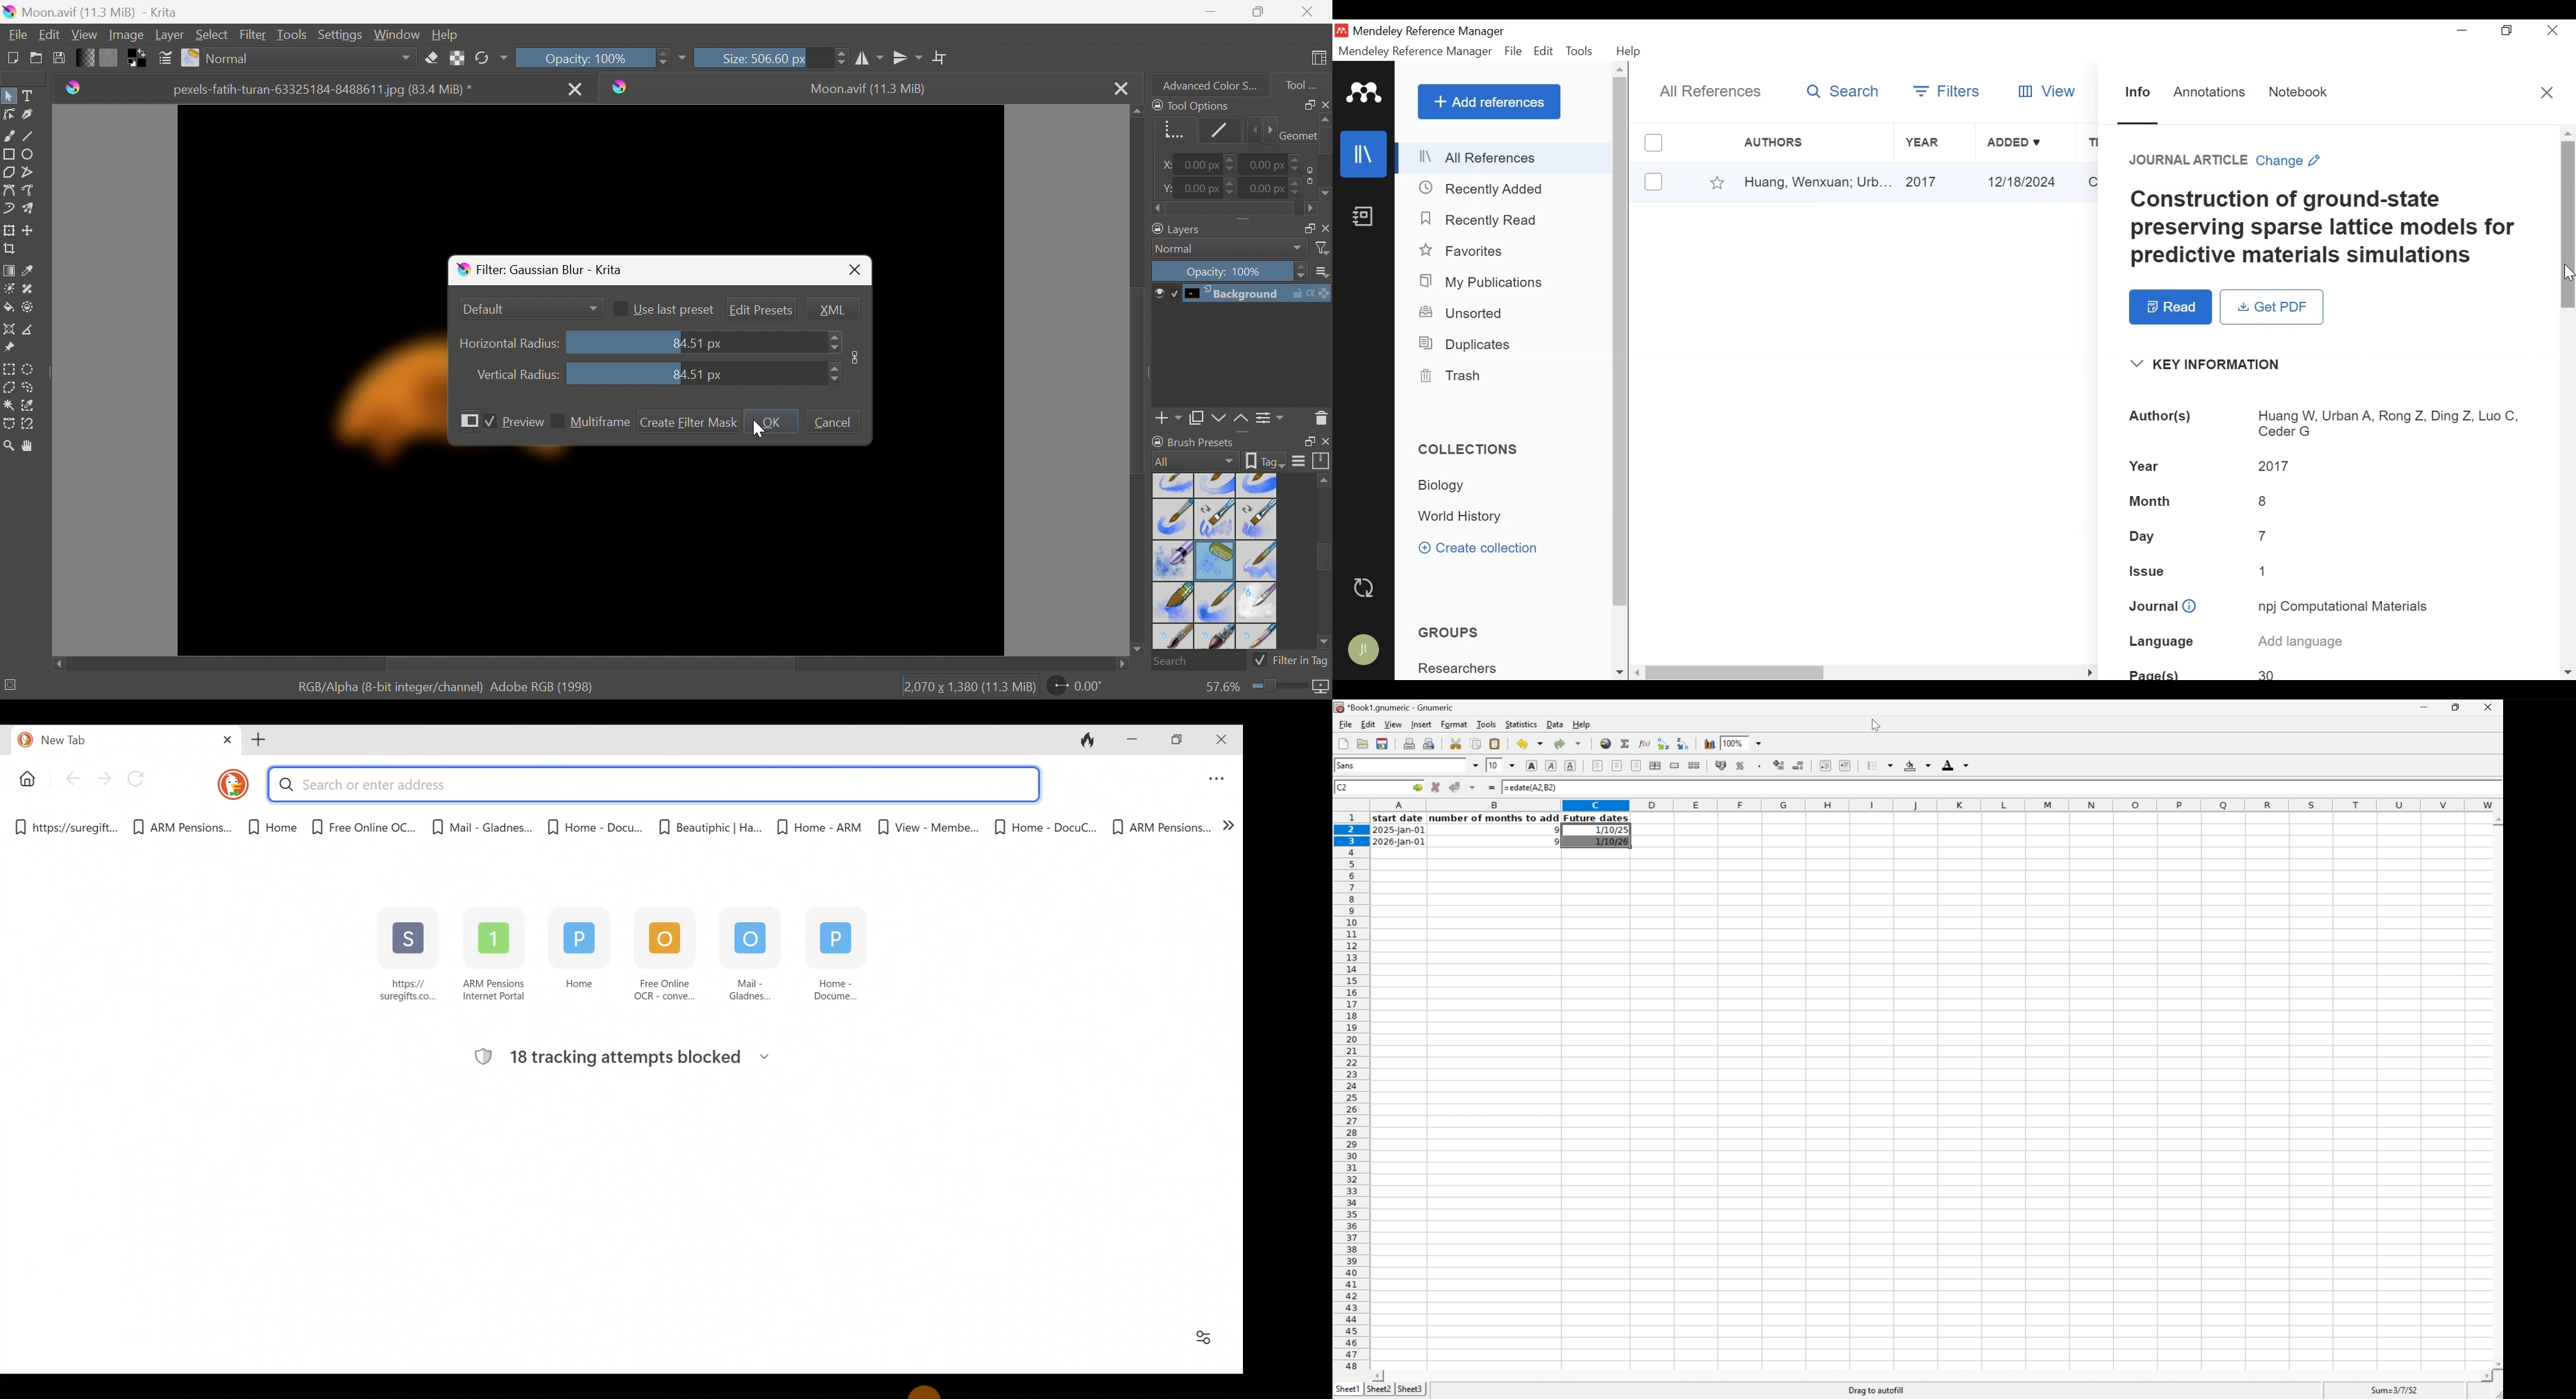 The width and height of the screenshot is (2576, 1400). What do you see at coordinates (2135, 91) in the screenshot?
I see `Information` at bounding box center [2135, 91].